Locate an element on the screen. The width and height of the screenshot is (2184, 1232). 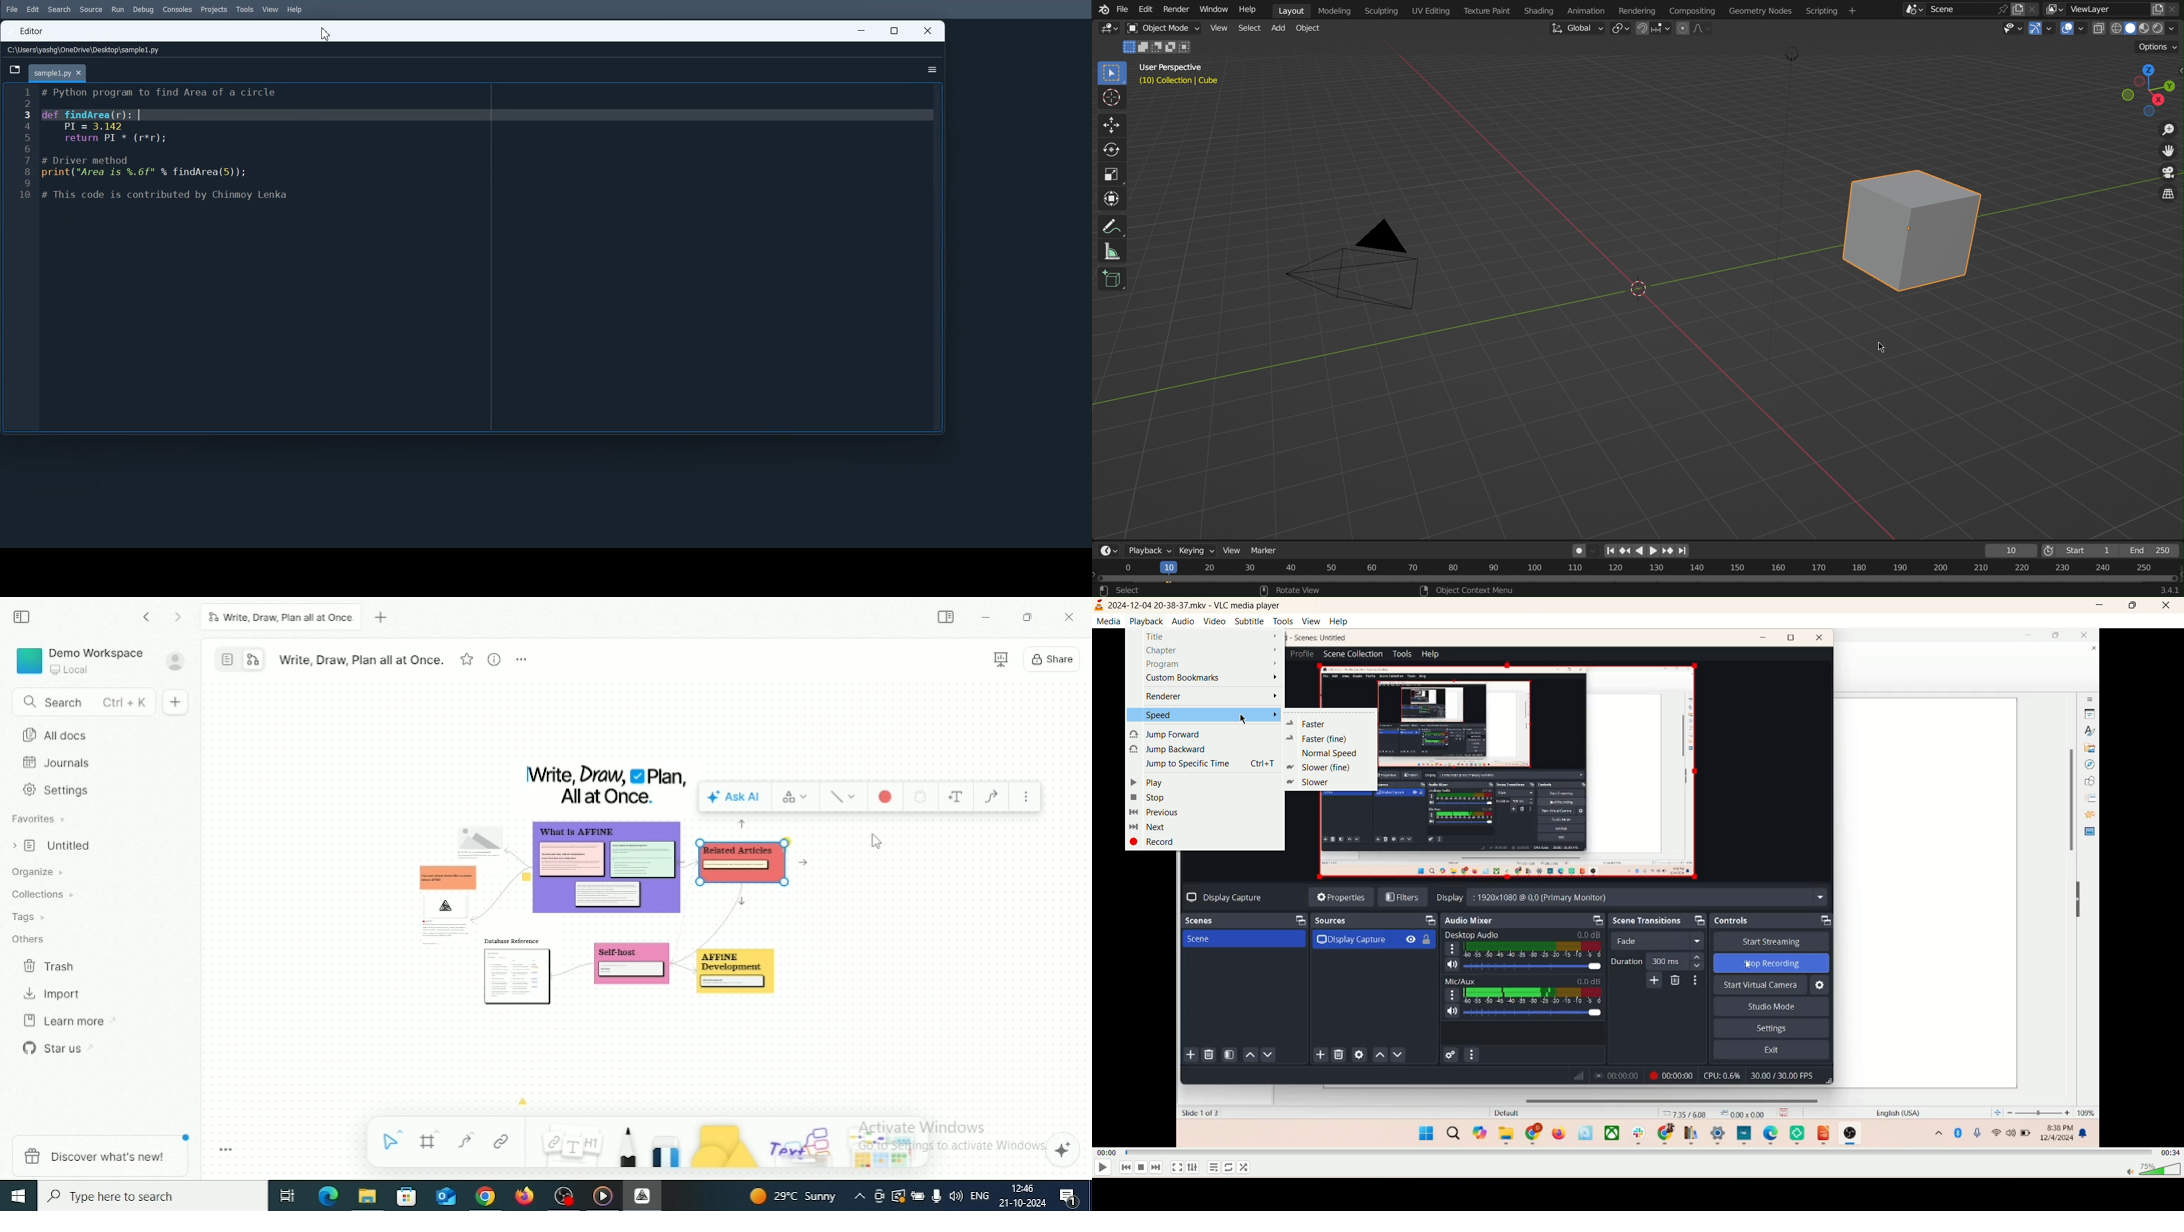
Style is located at coordinates (844, 797).